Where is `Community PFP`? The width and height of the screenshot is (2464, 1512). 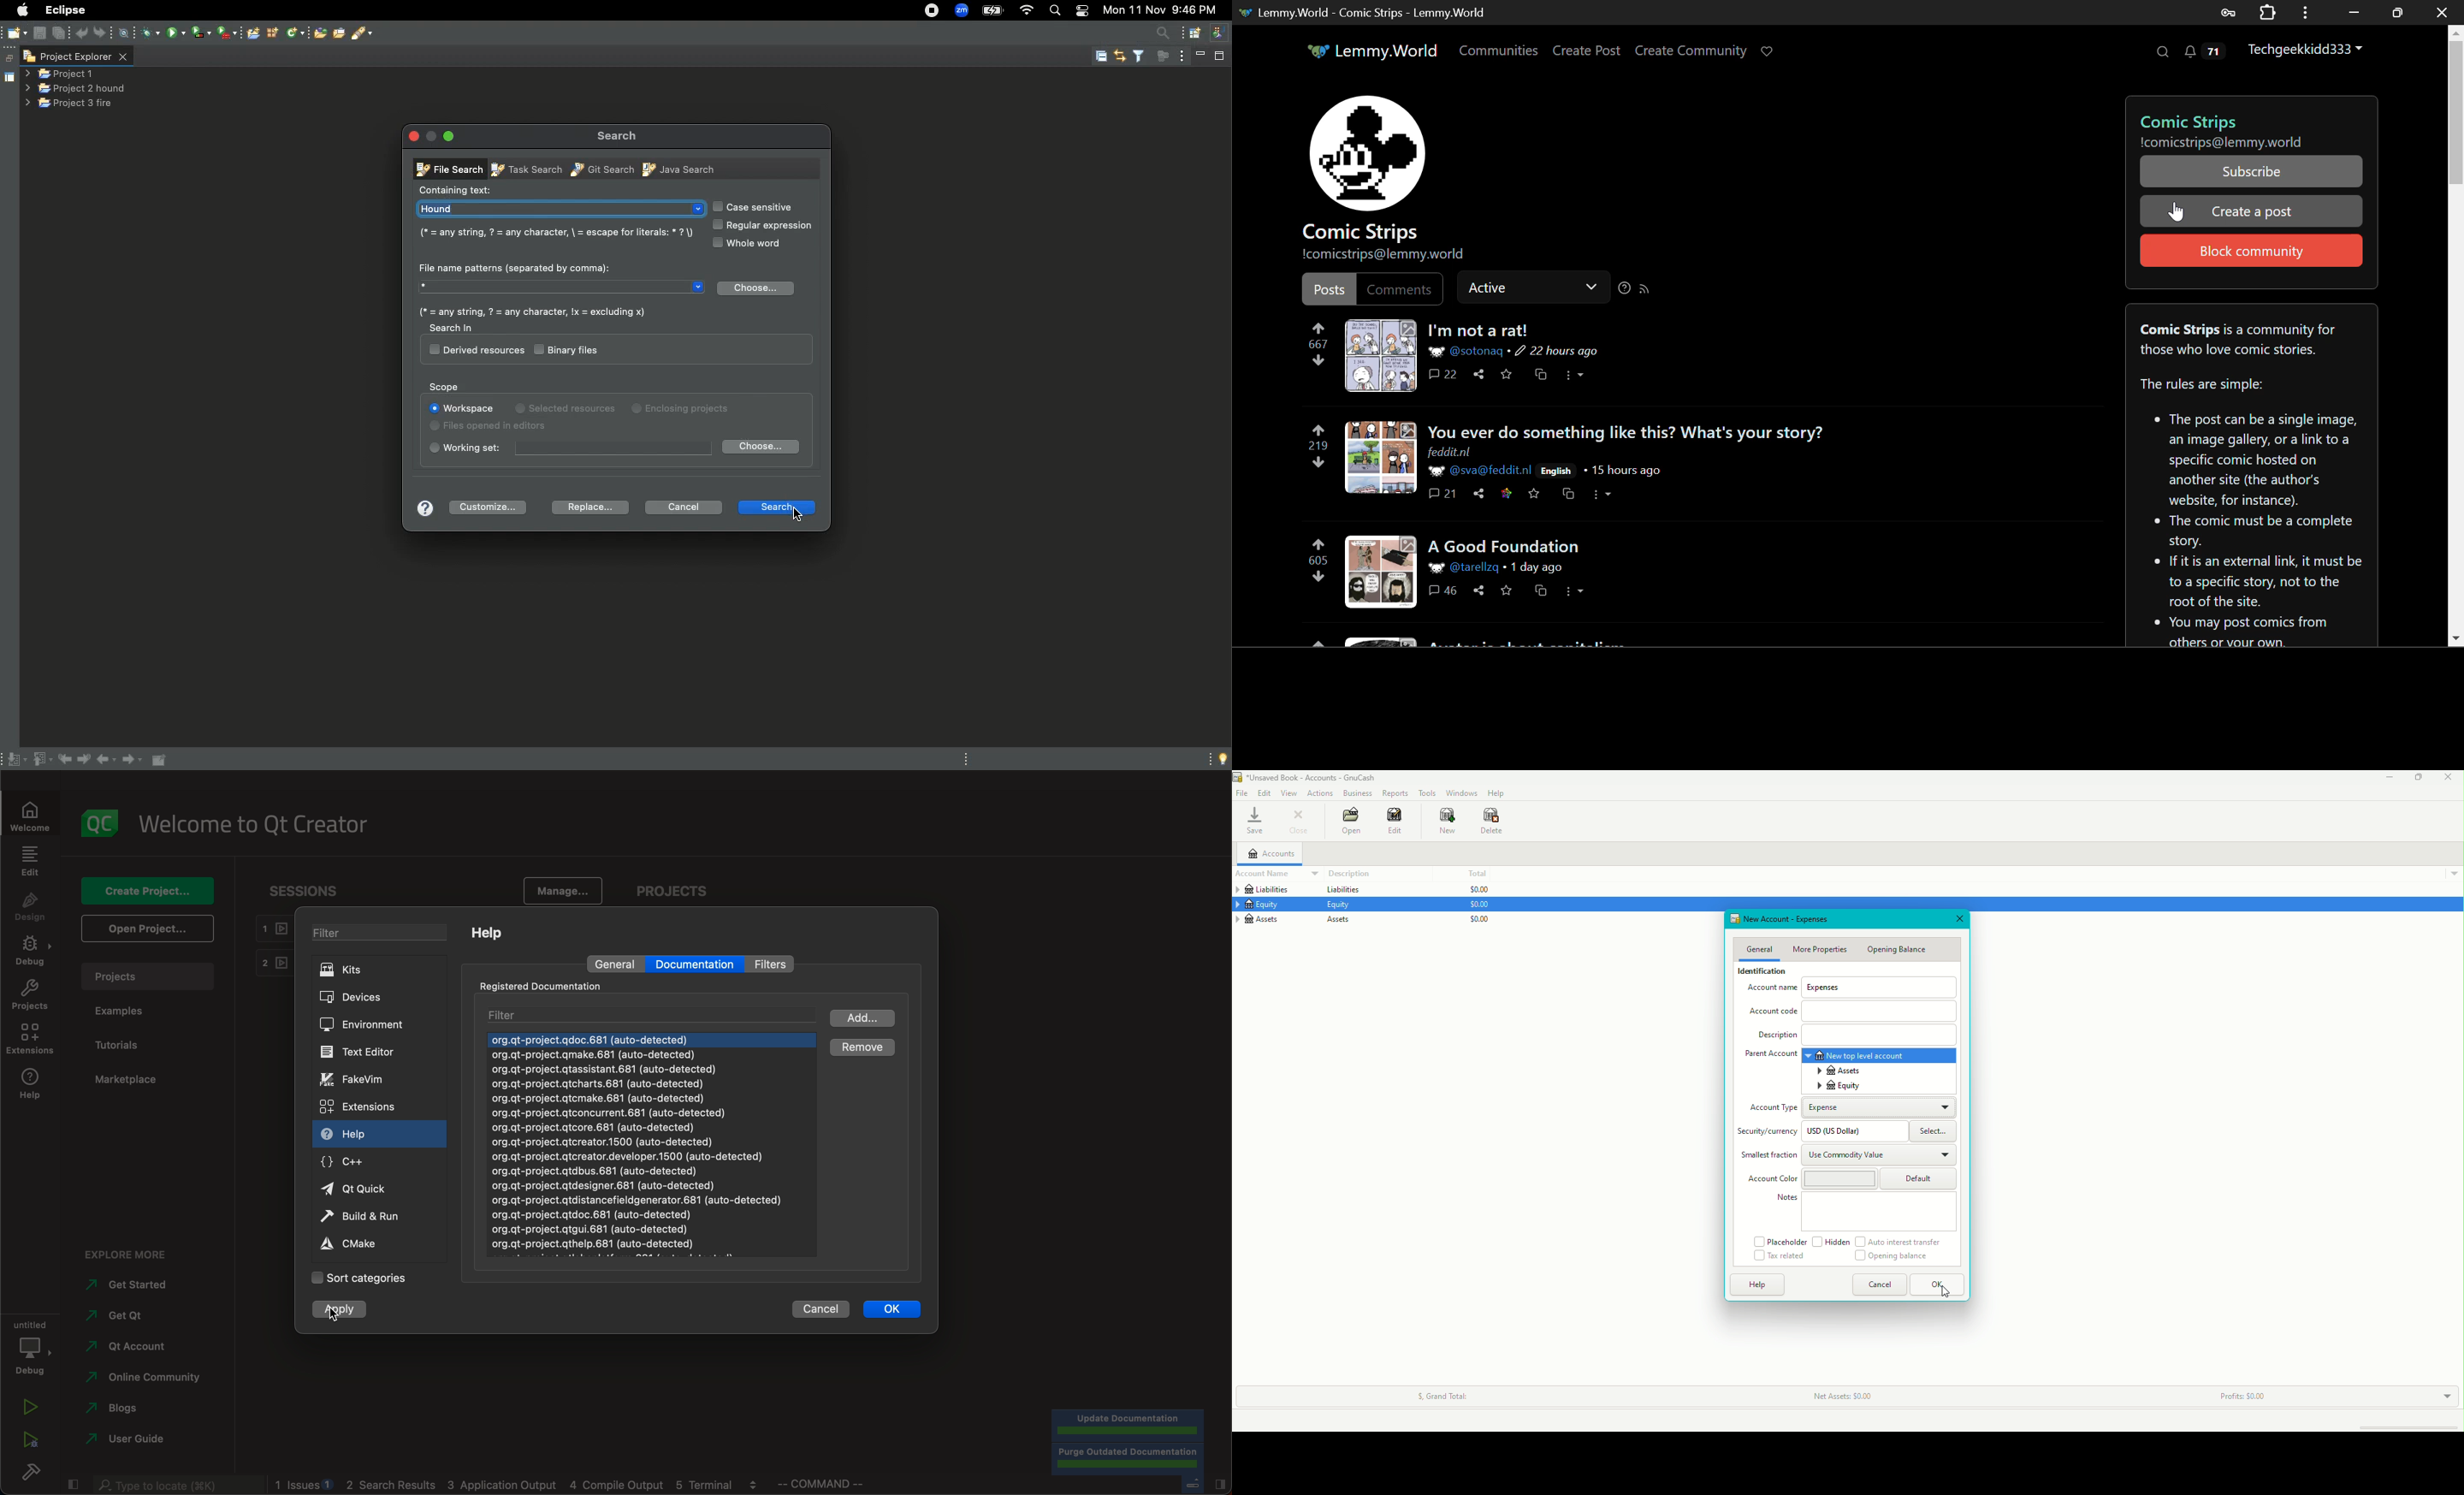 Community PFP is located at coordinates (1368, 150).